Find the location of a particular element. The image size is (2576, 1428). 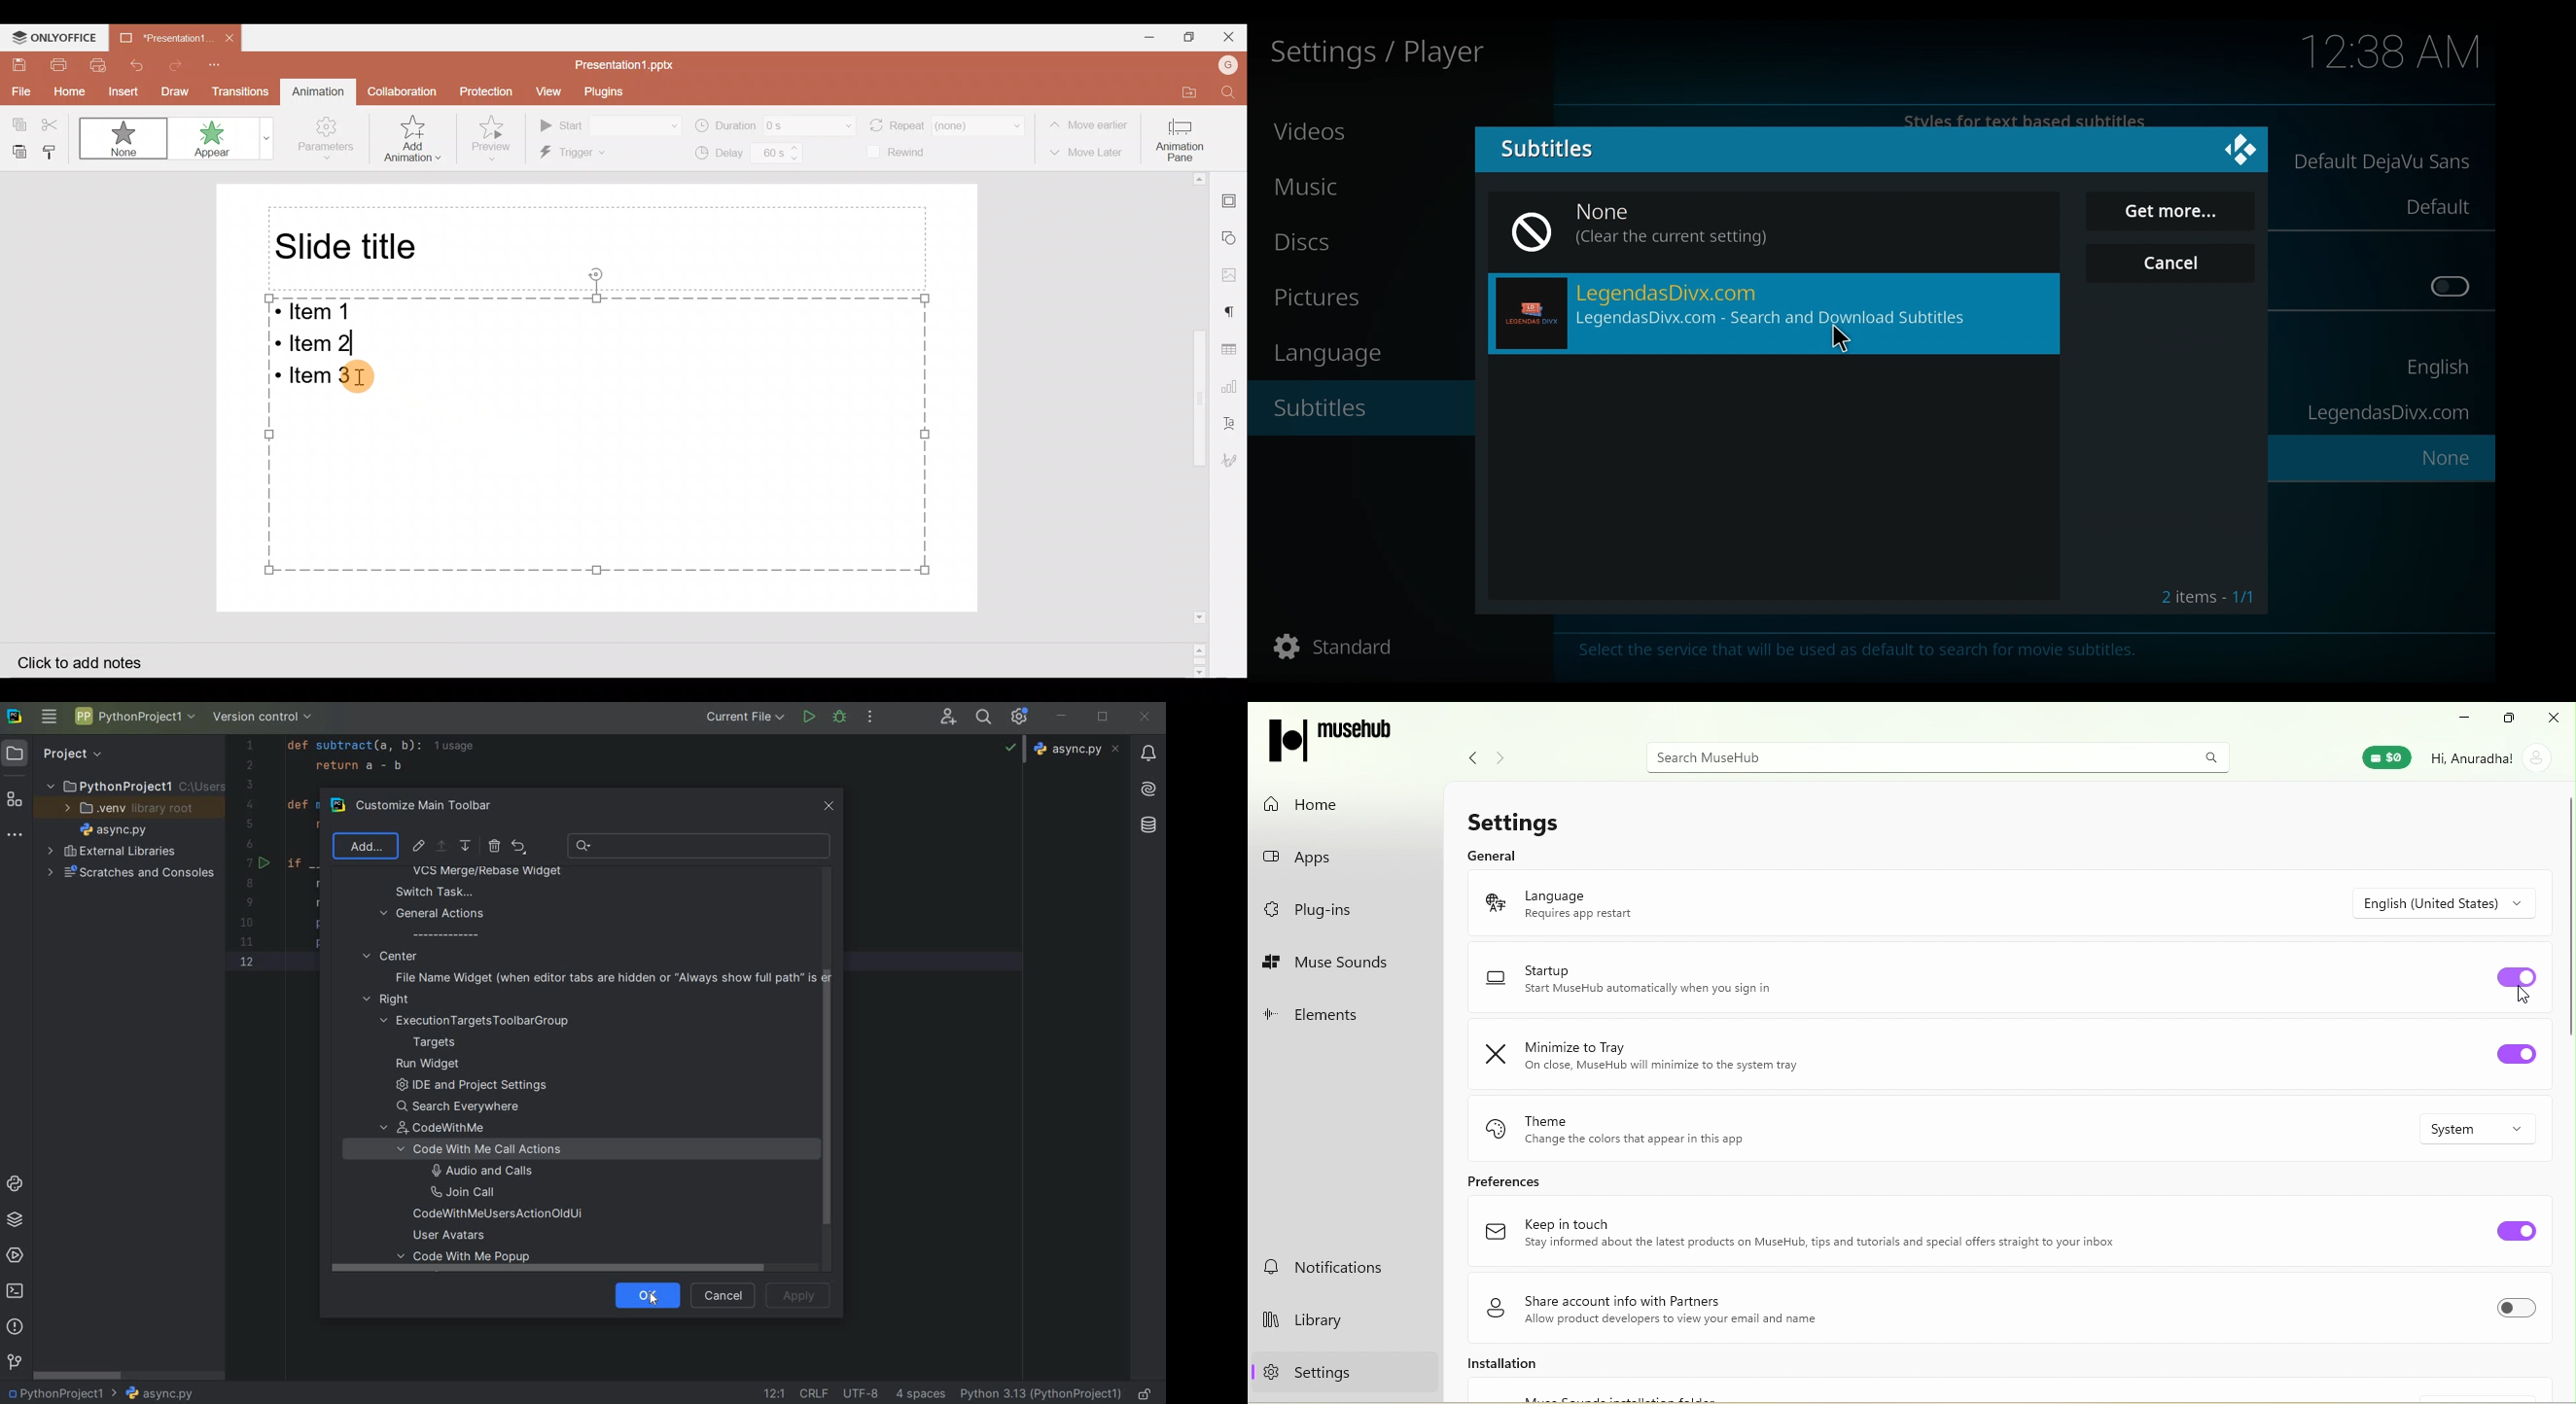

Maximize is located at coordinates (1192, 38).